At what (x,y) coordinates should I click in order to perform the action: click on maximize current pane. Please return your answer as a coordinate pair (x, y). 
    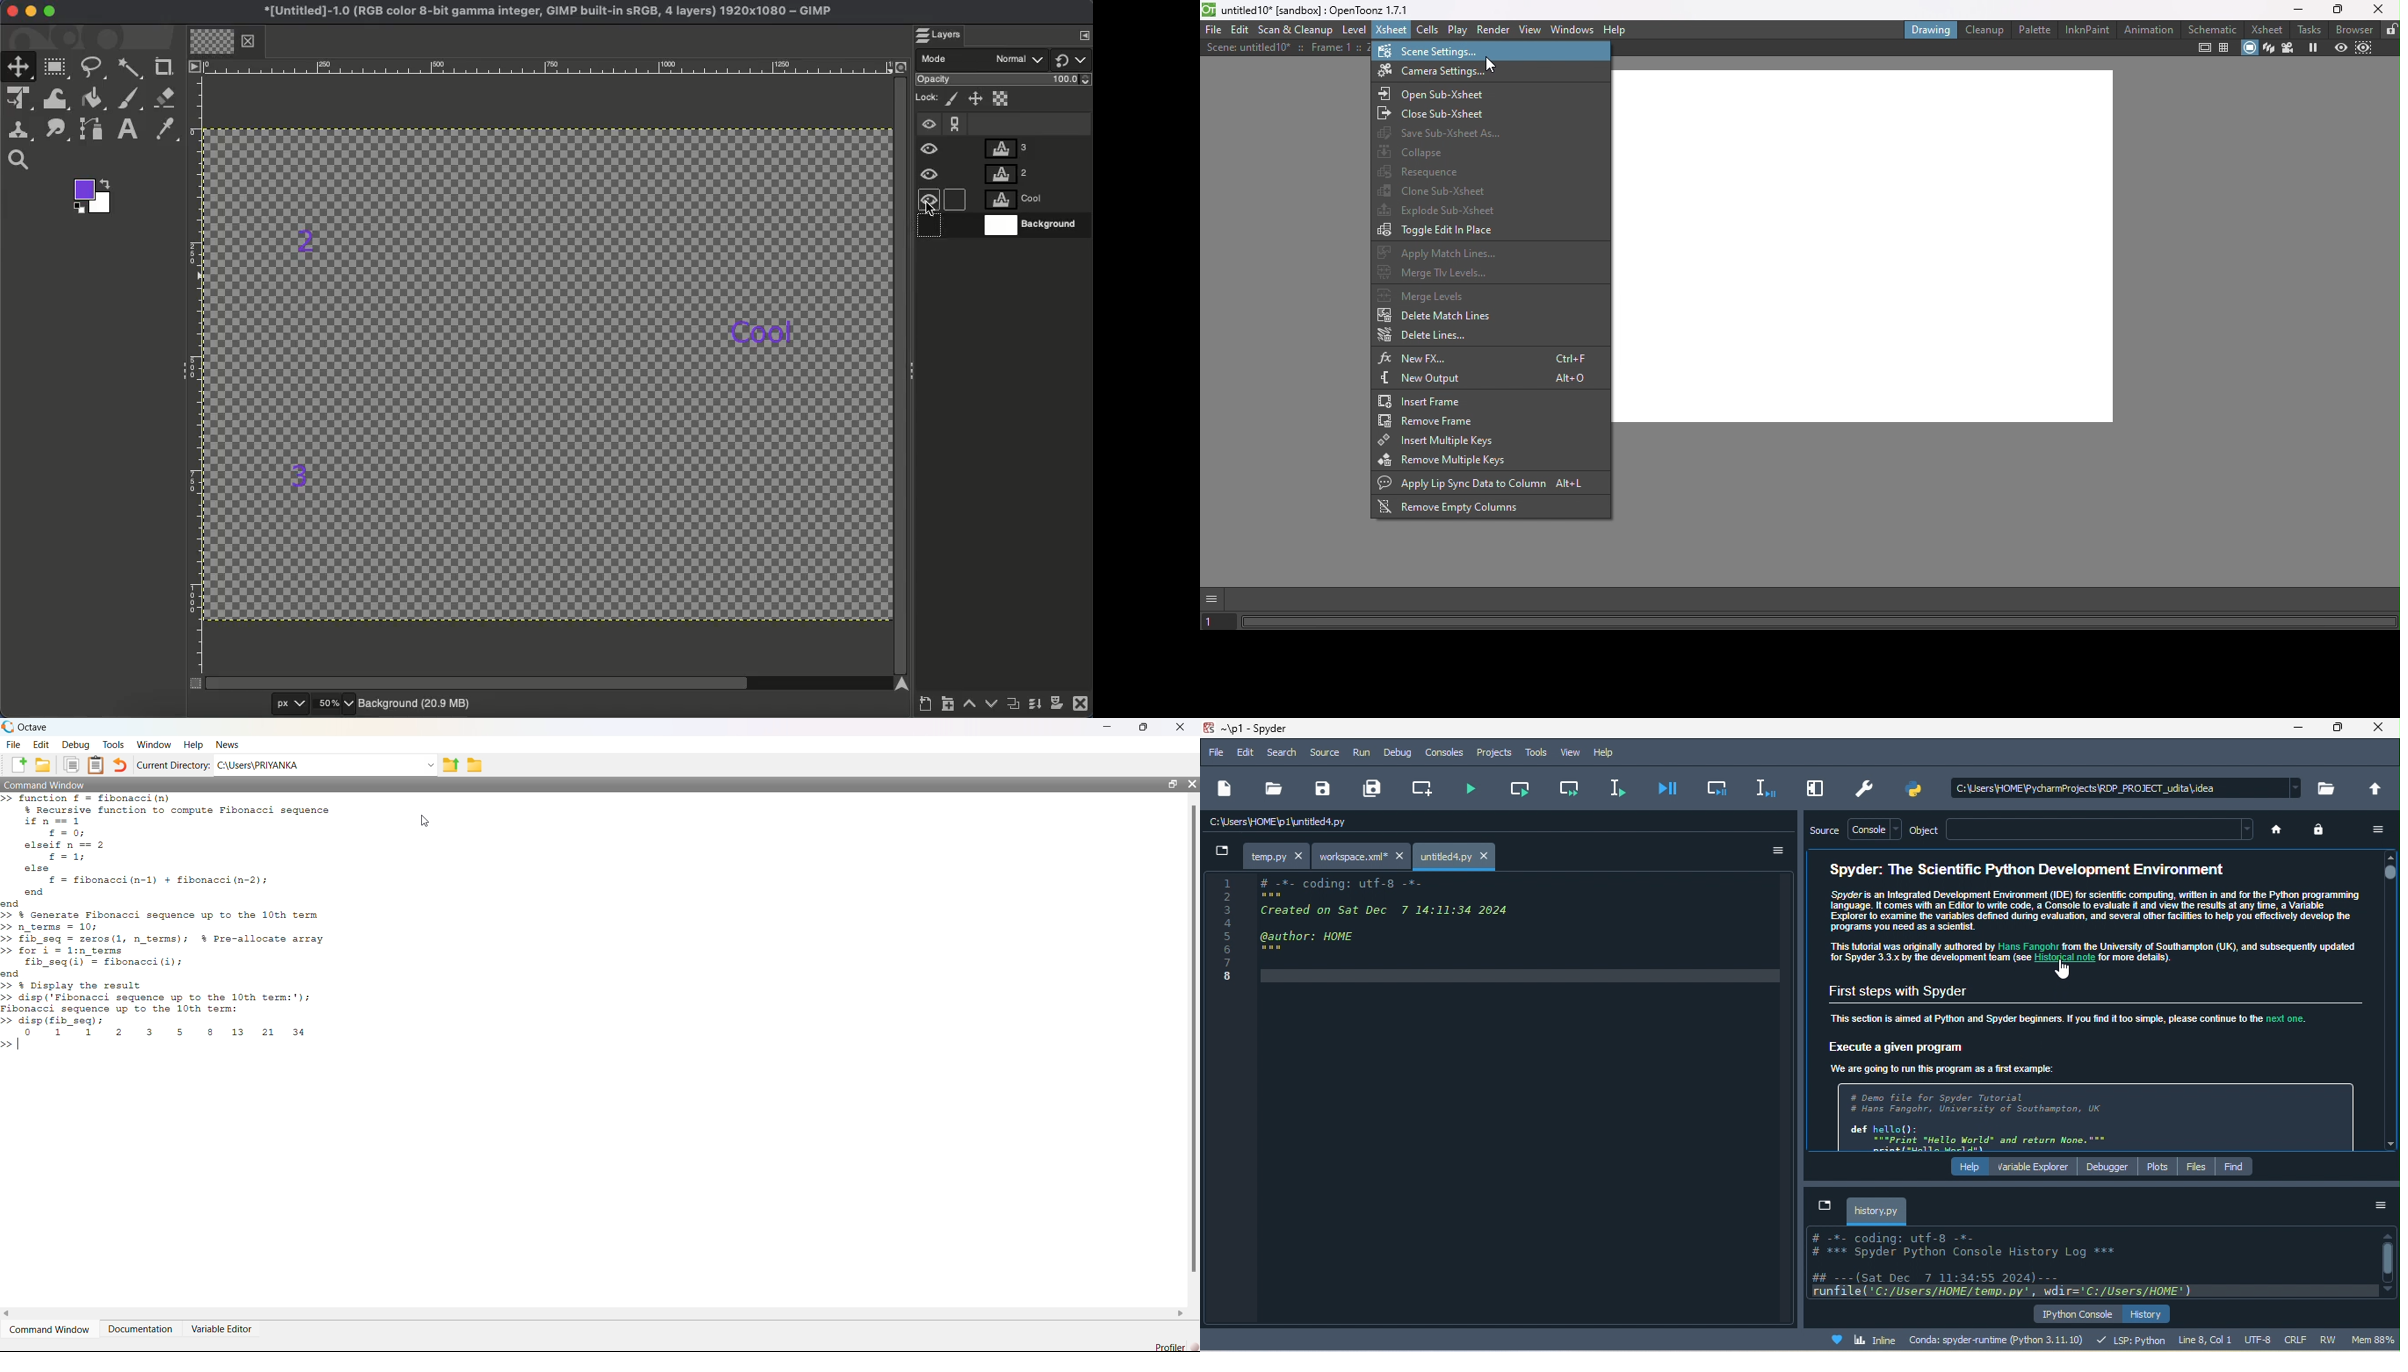
    Looking at the image, I should click on (1817, 787).